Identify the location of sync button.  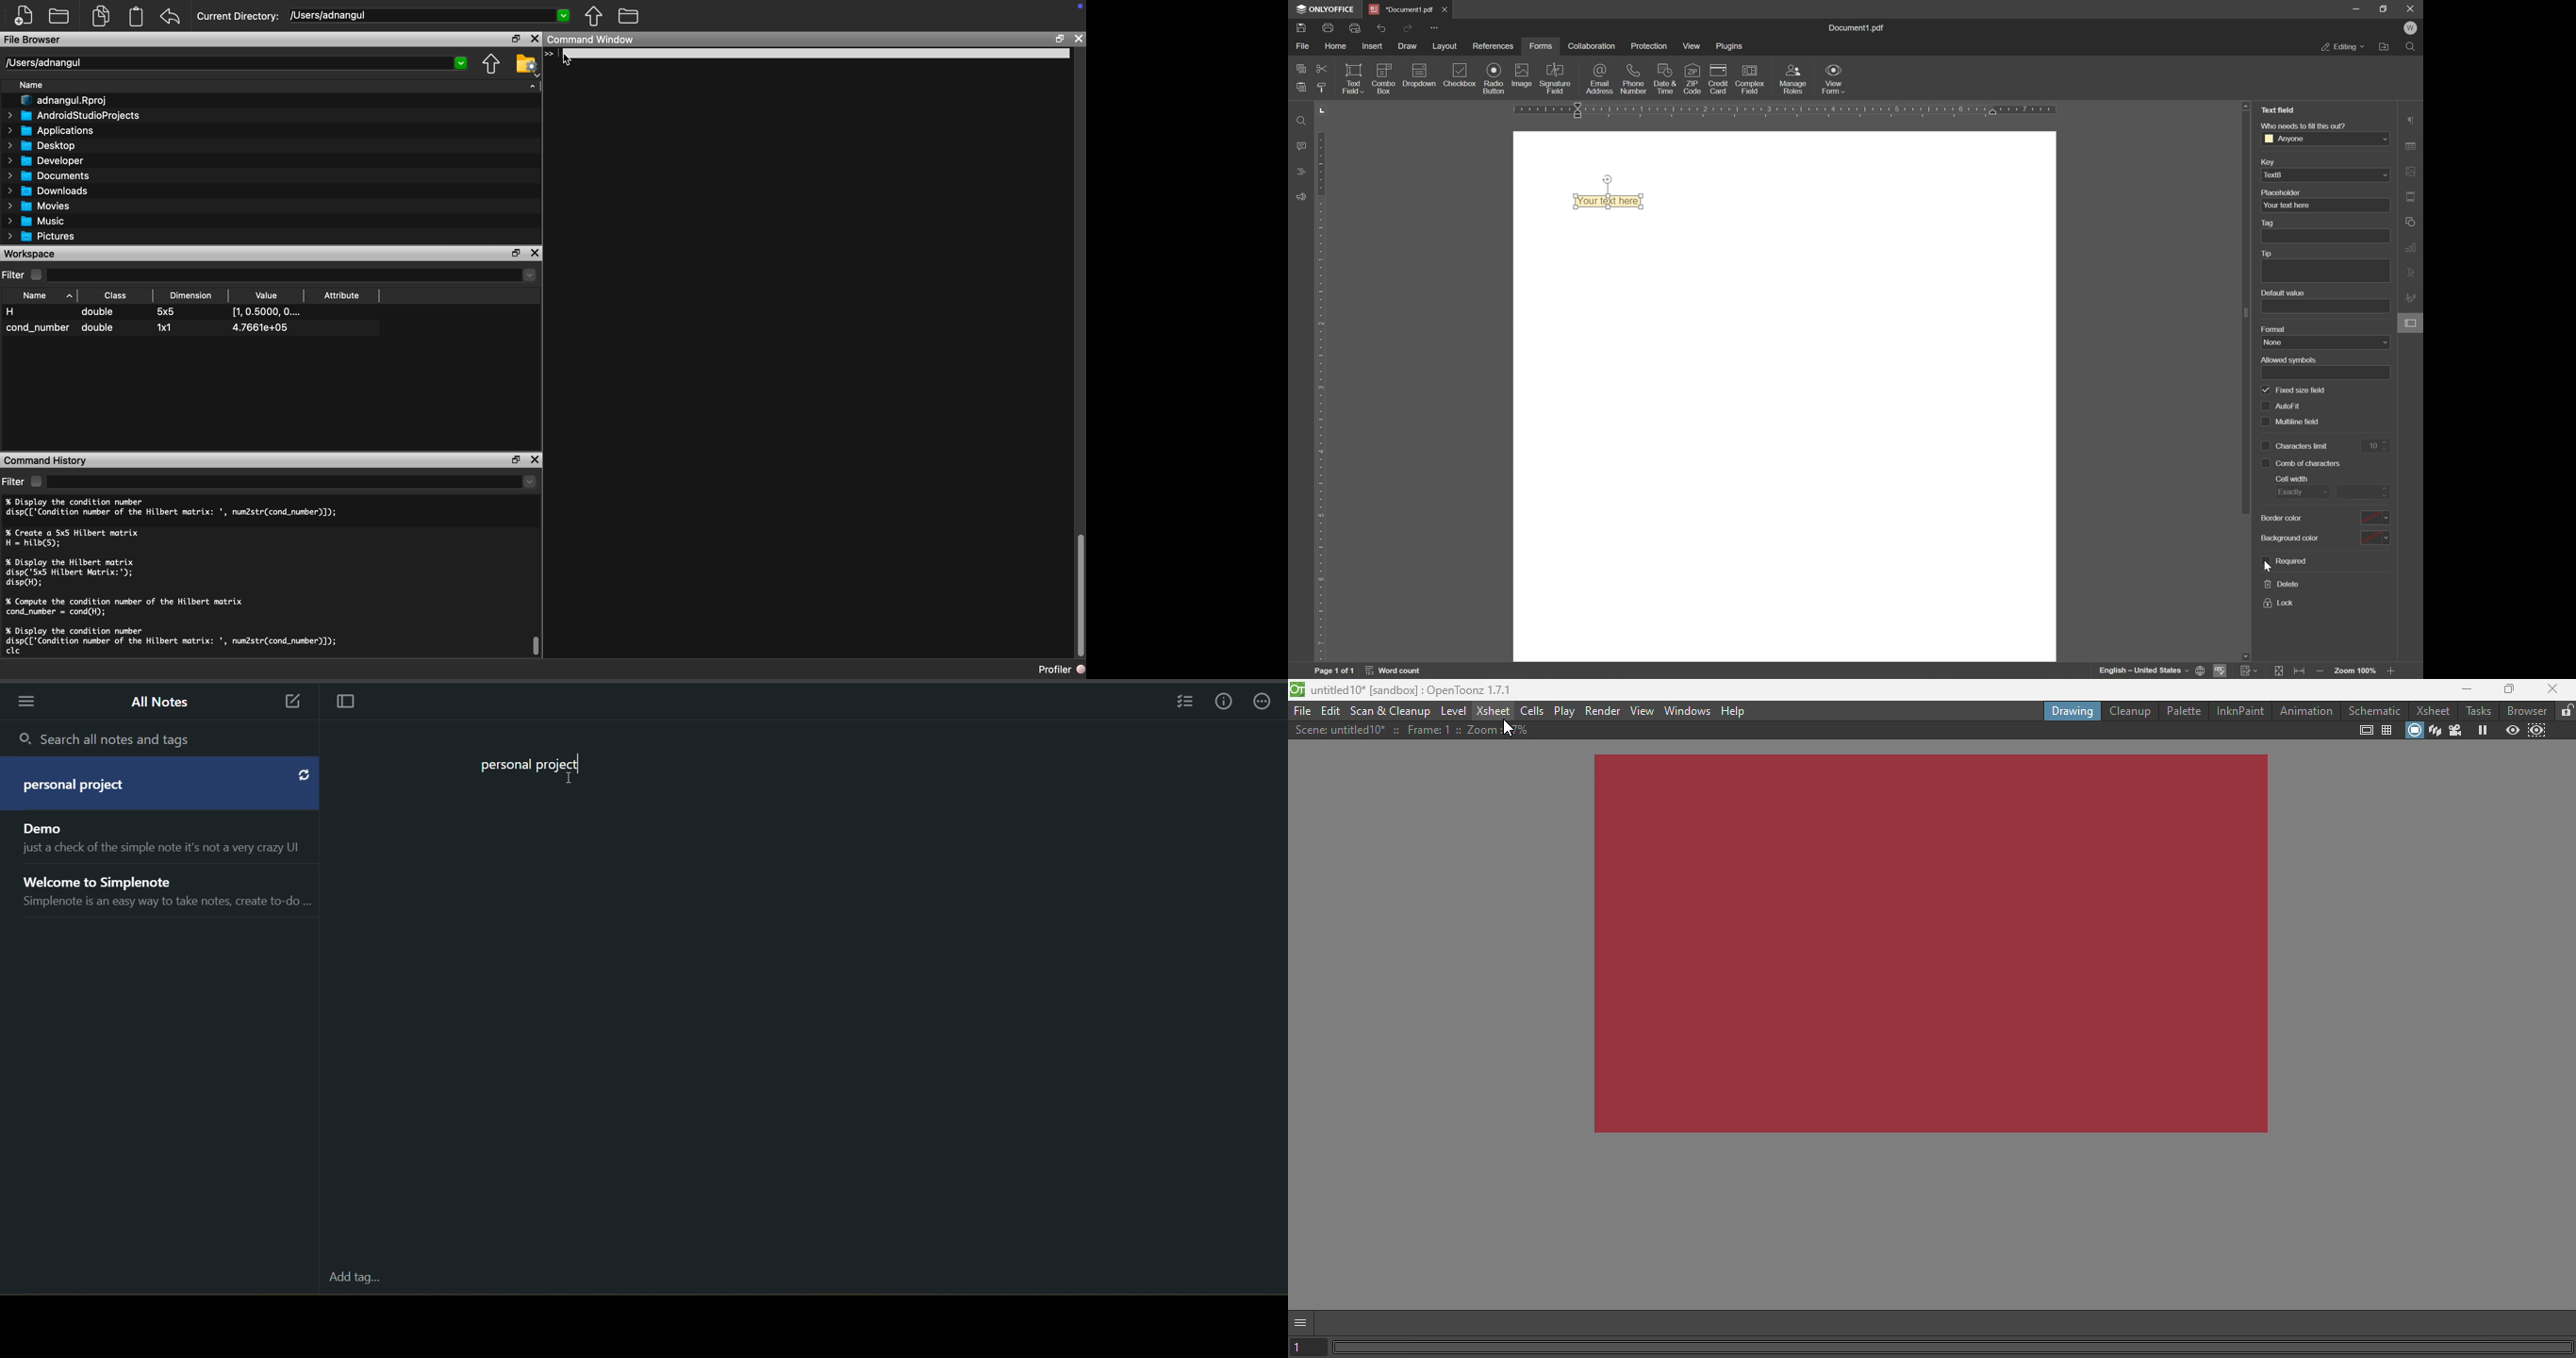
(303, 776).